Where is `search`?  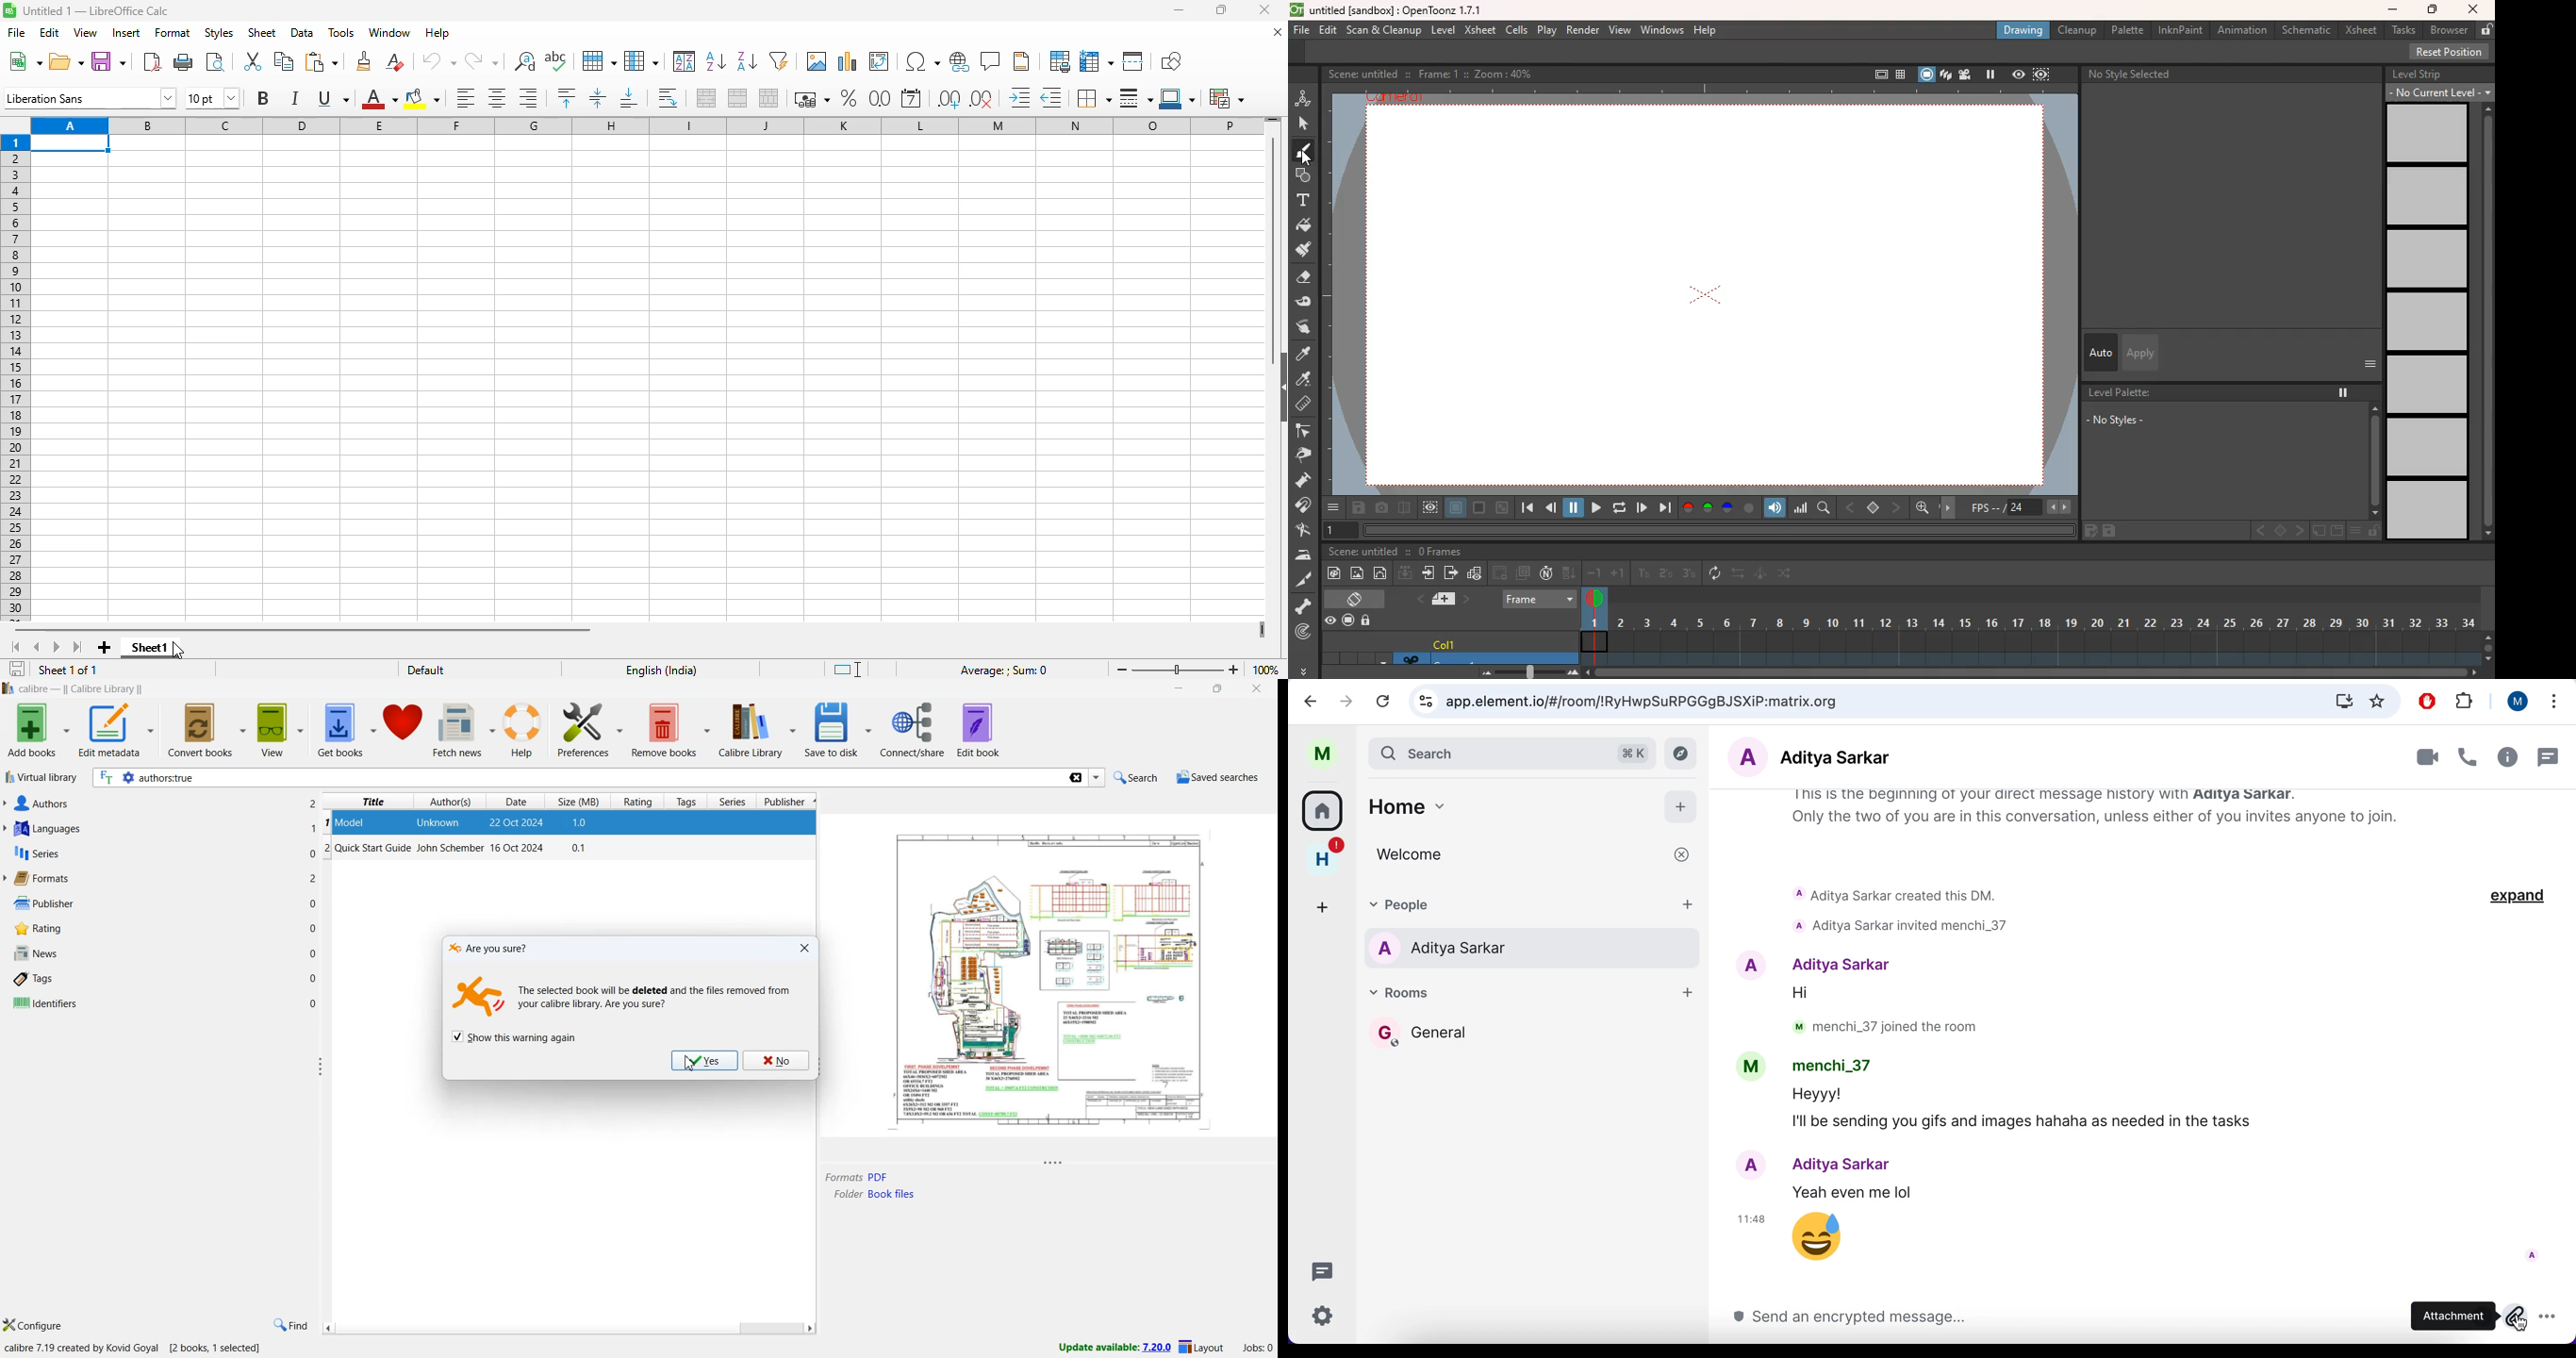 search is located at coordinates (1507, 753).